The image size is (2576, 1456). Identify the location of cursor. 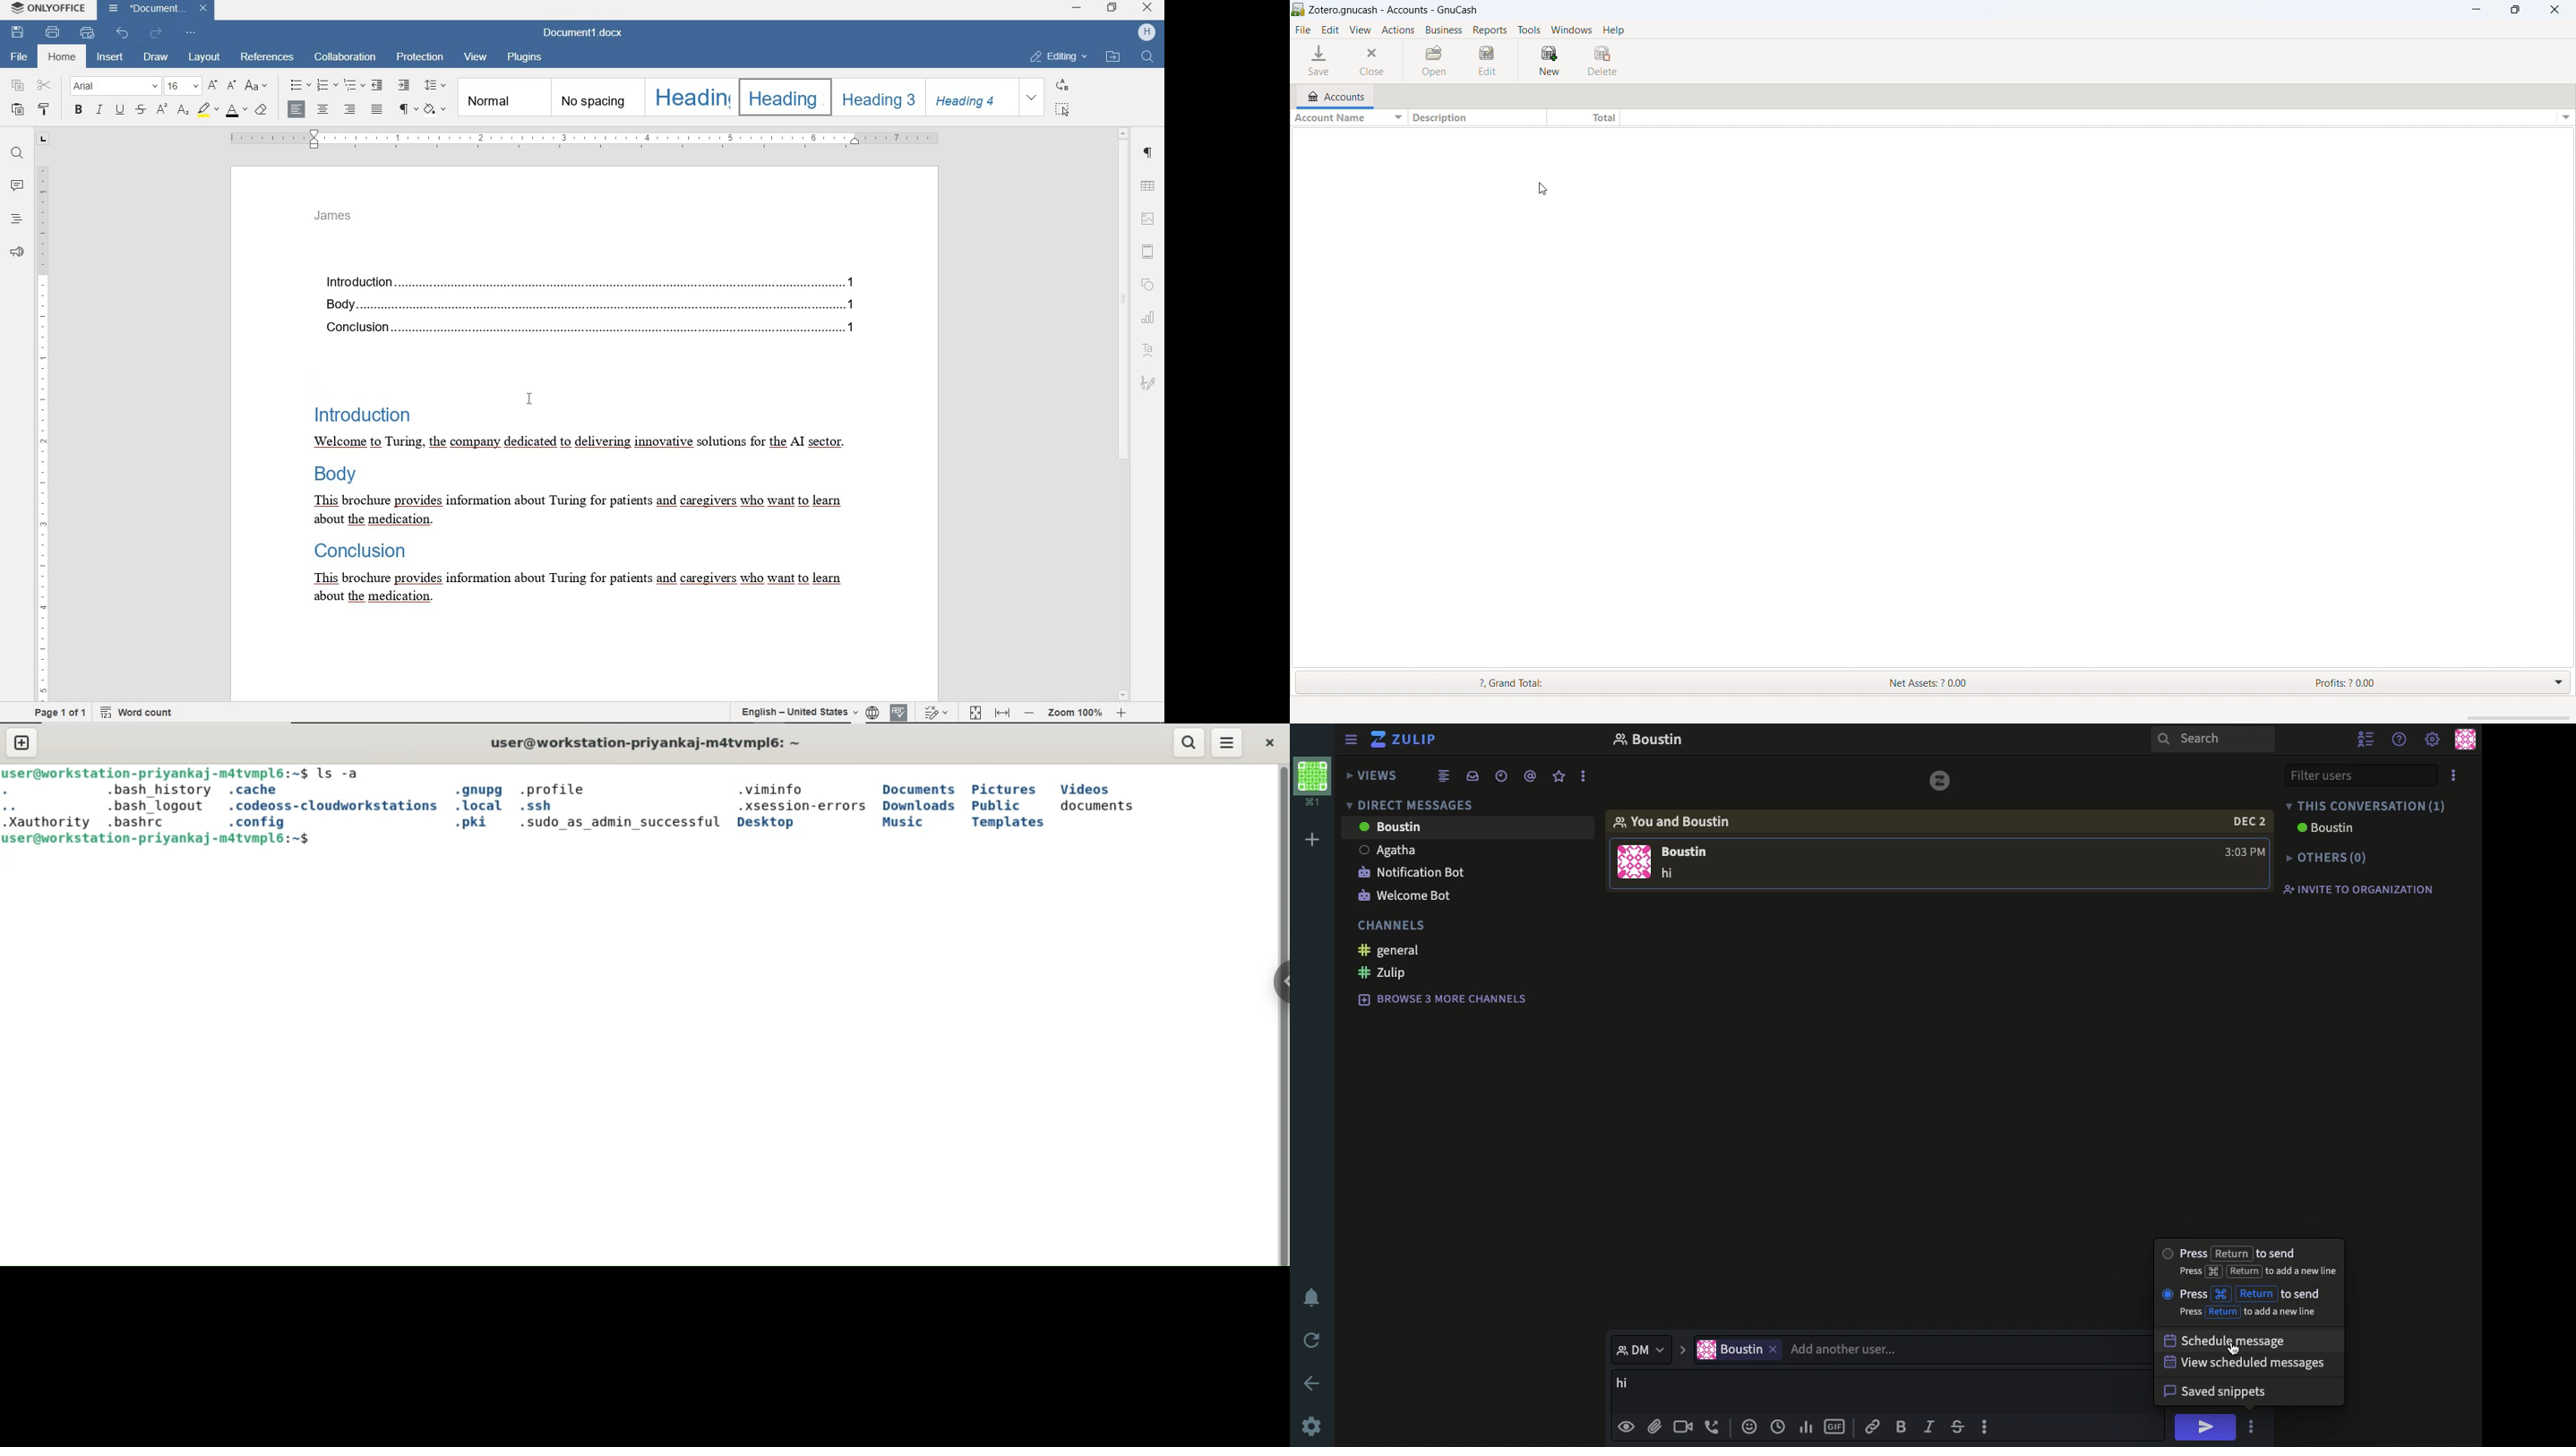
(2240, 1356).